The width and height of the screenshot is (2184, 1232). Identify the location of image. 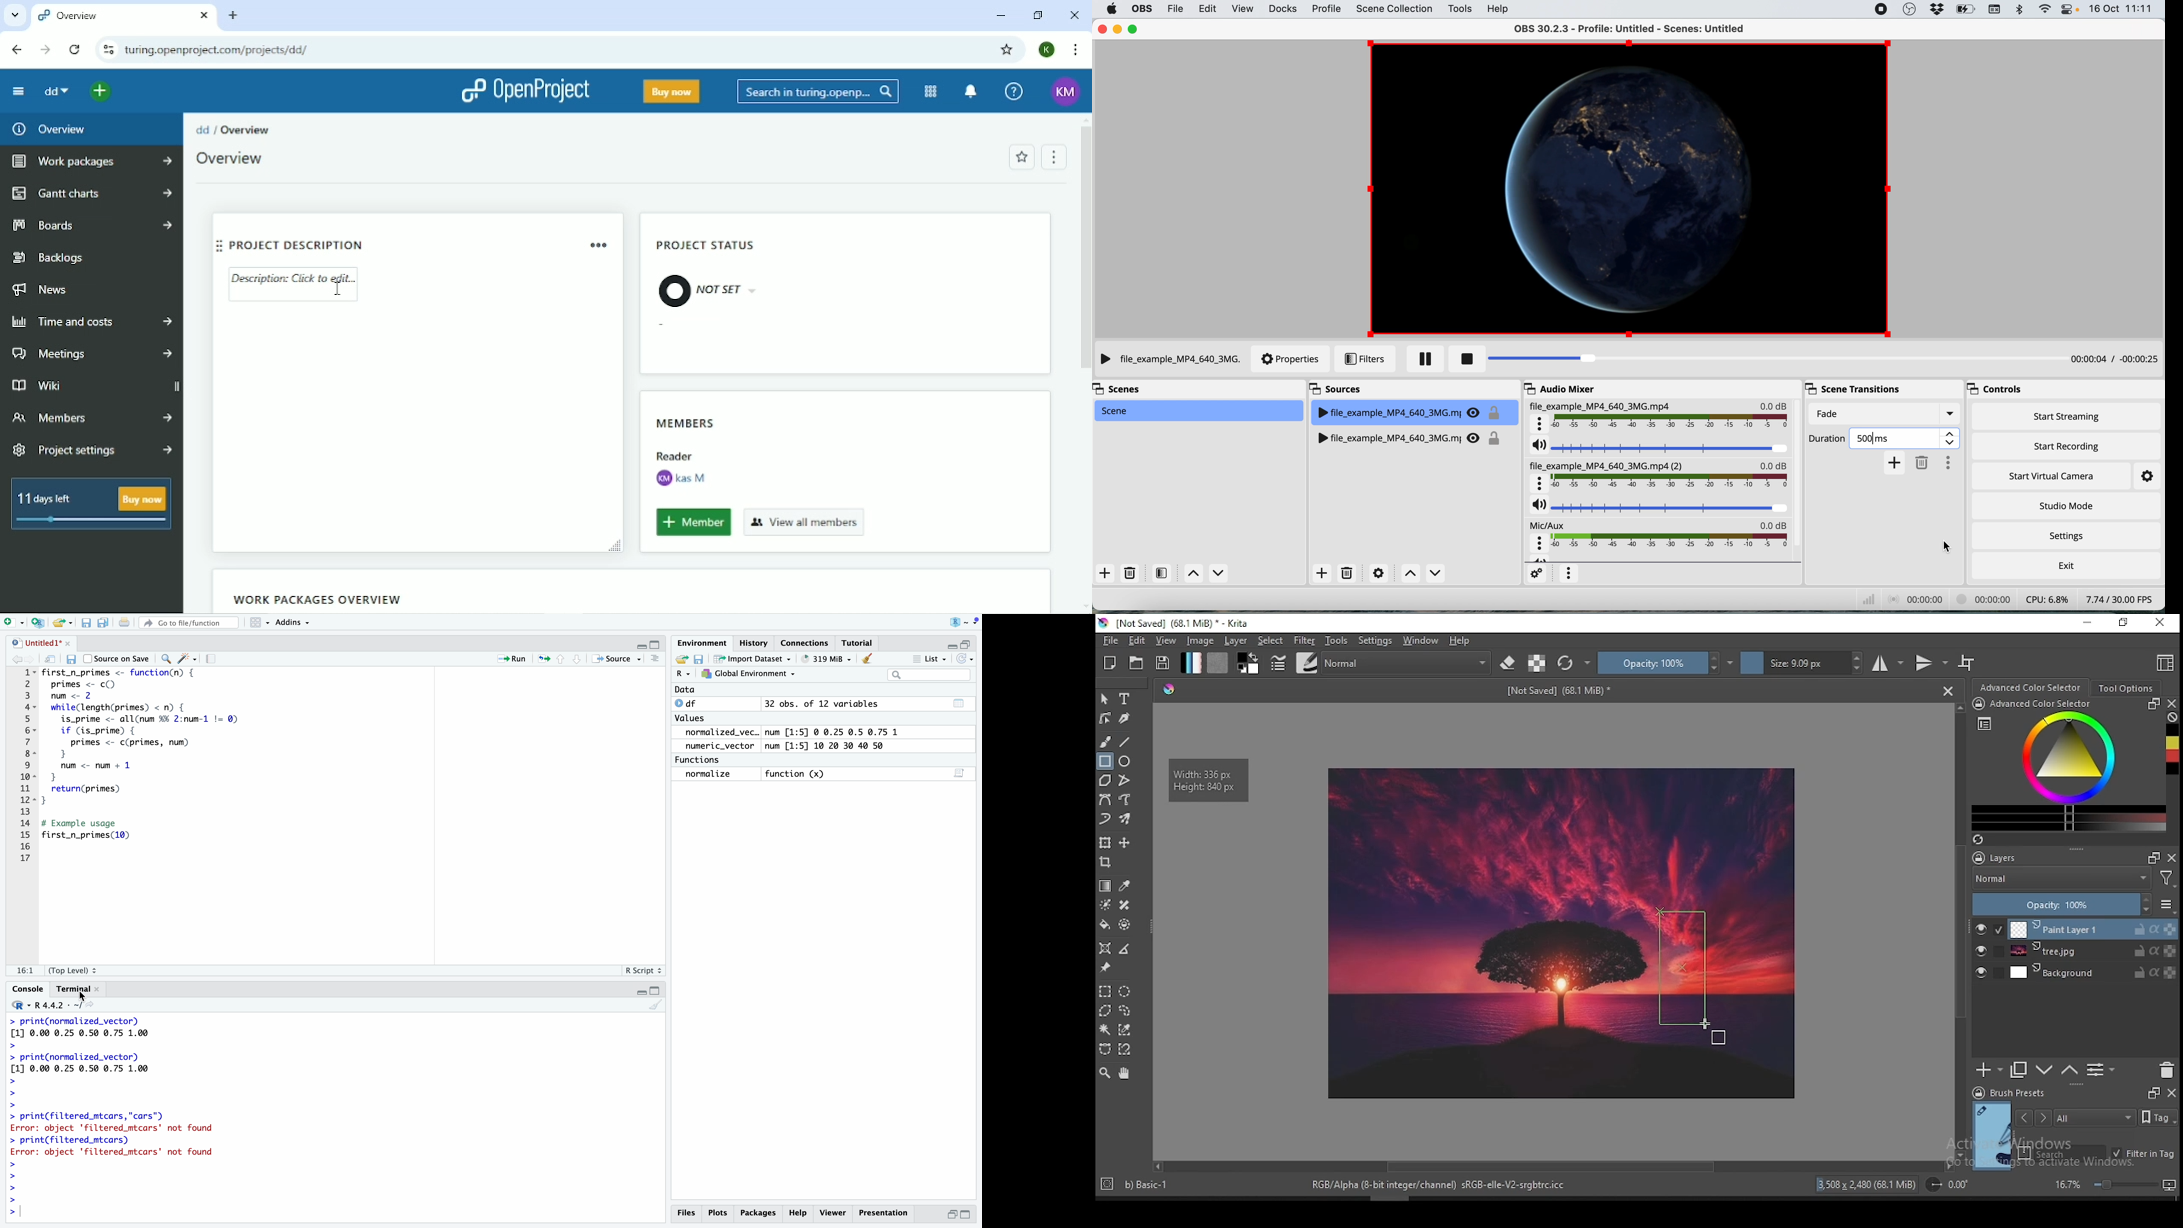
(1202, 641).